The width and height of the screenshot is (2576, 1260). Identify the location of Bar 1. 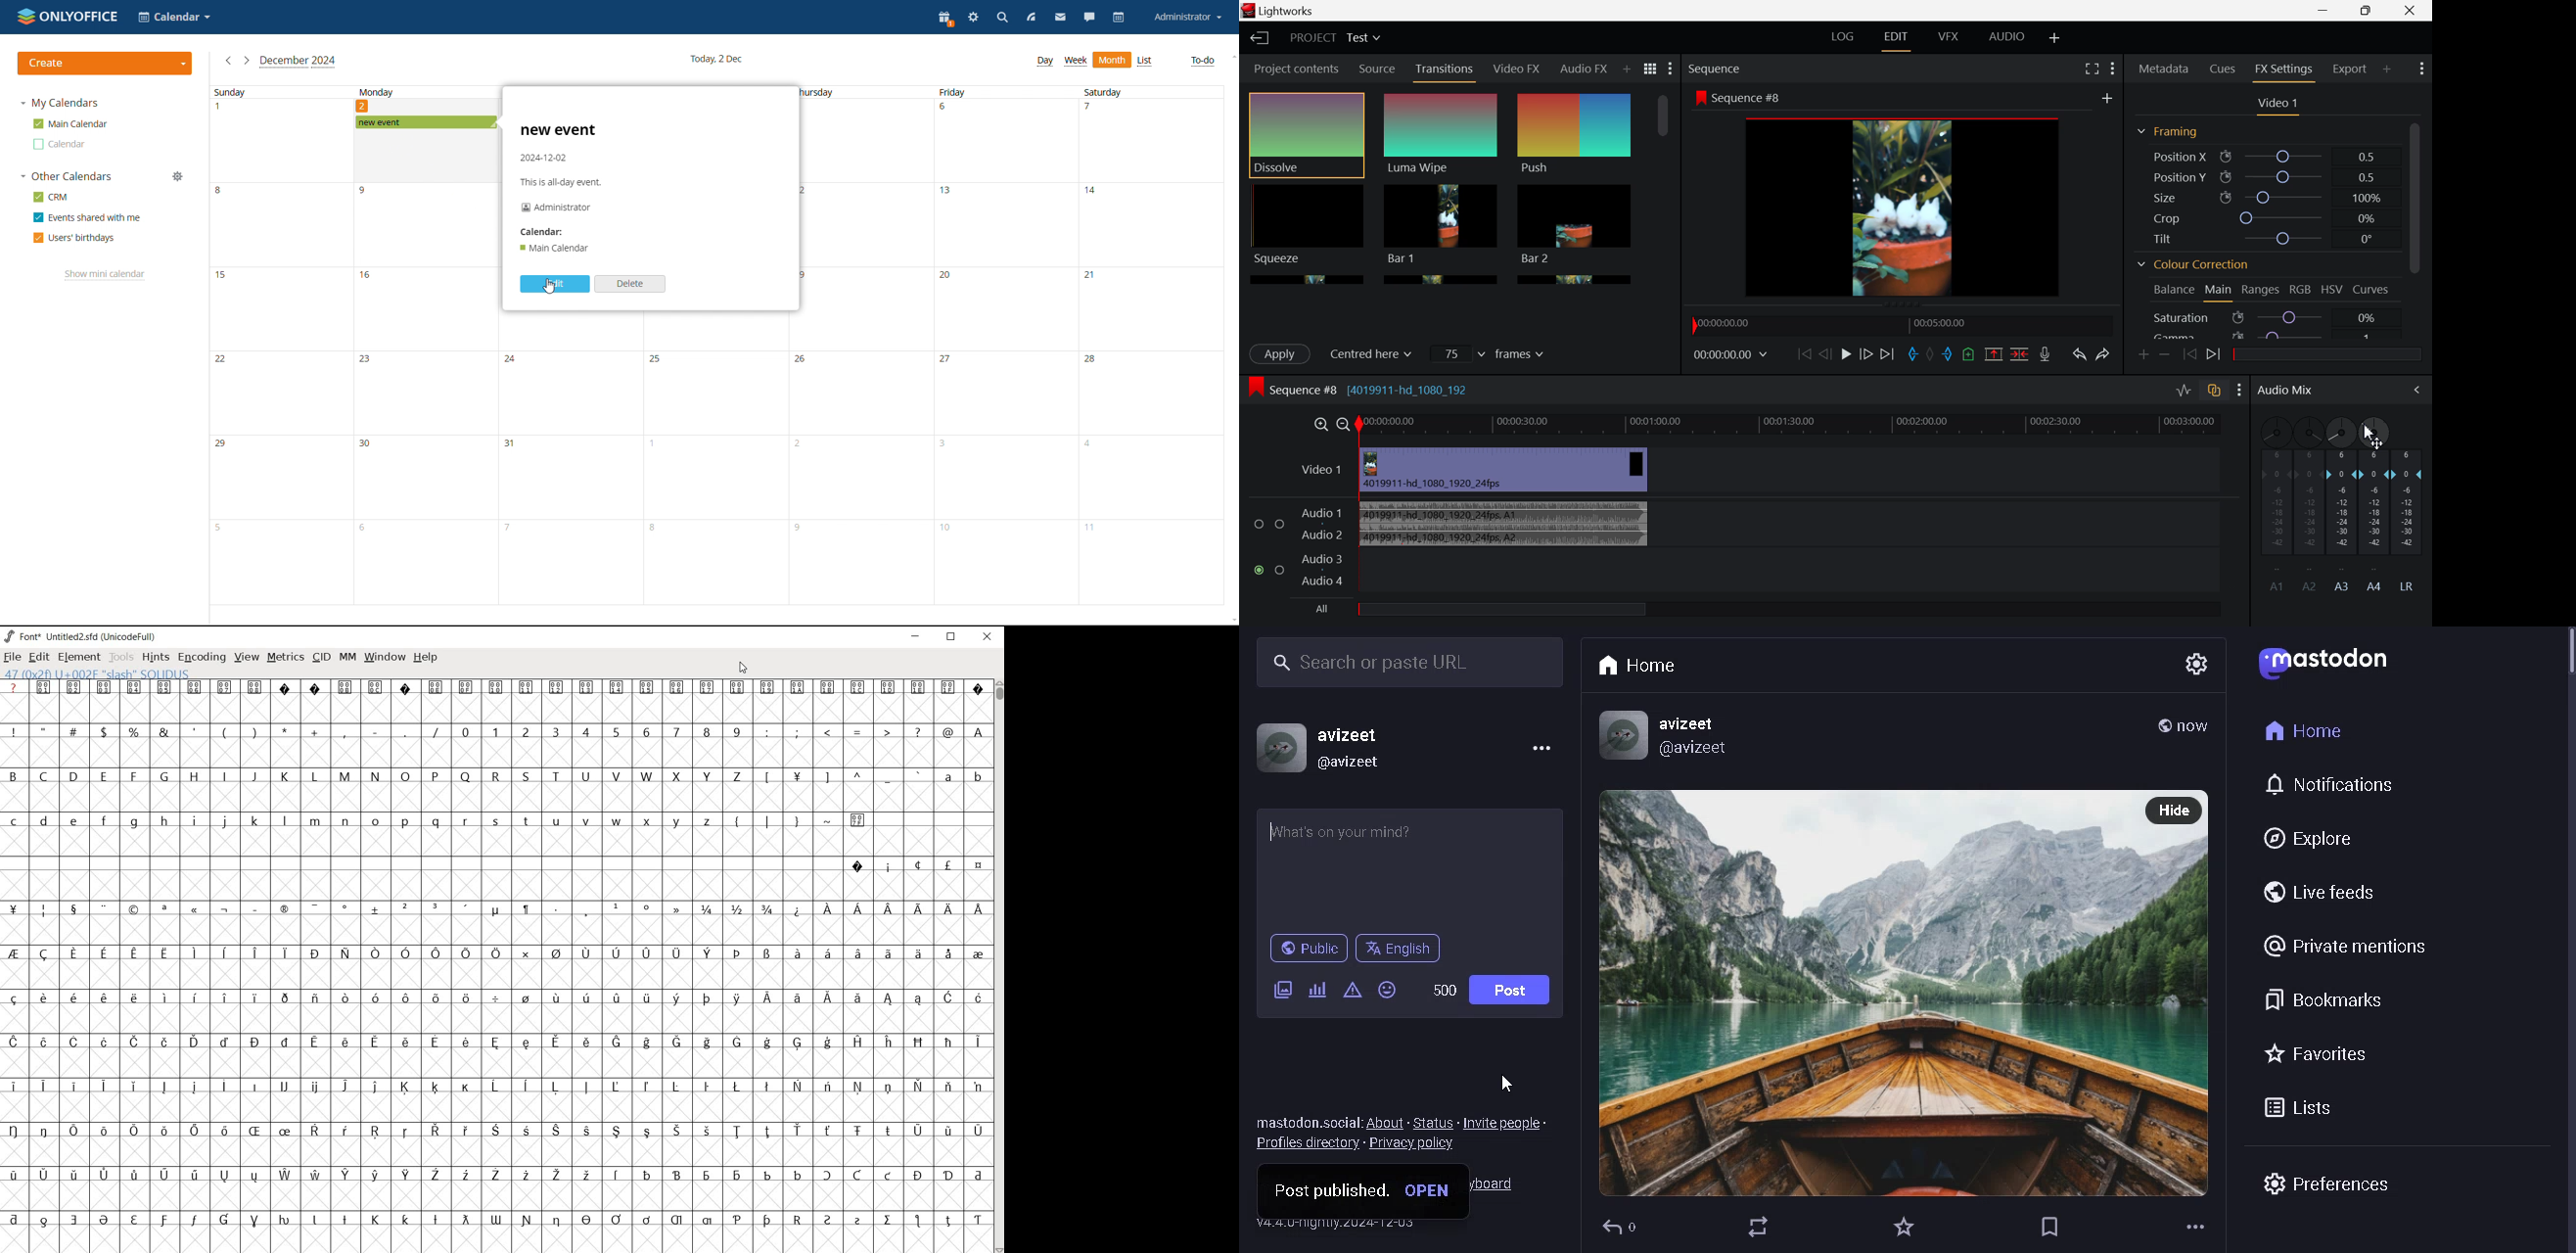
(1575, 224).